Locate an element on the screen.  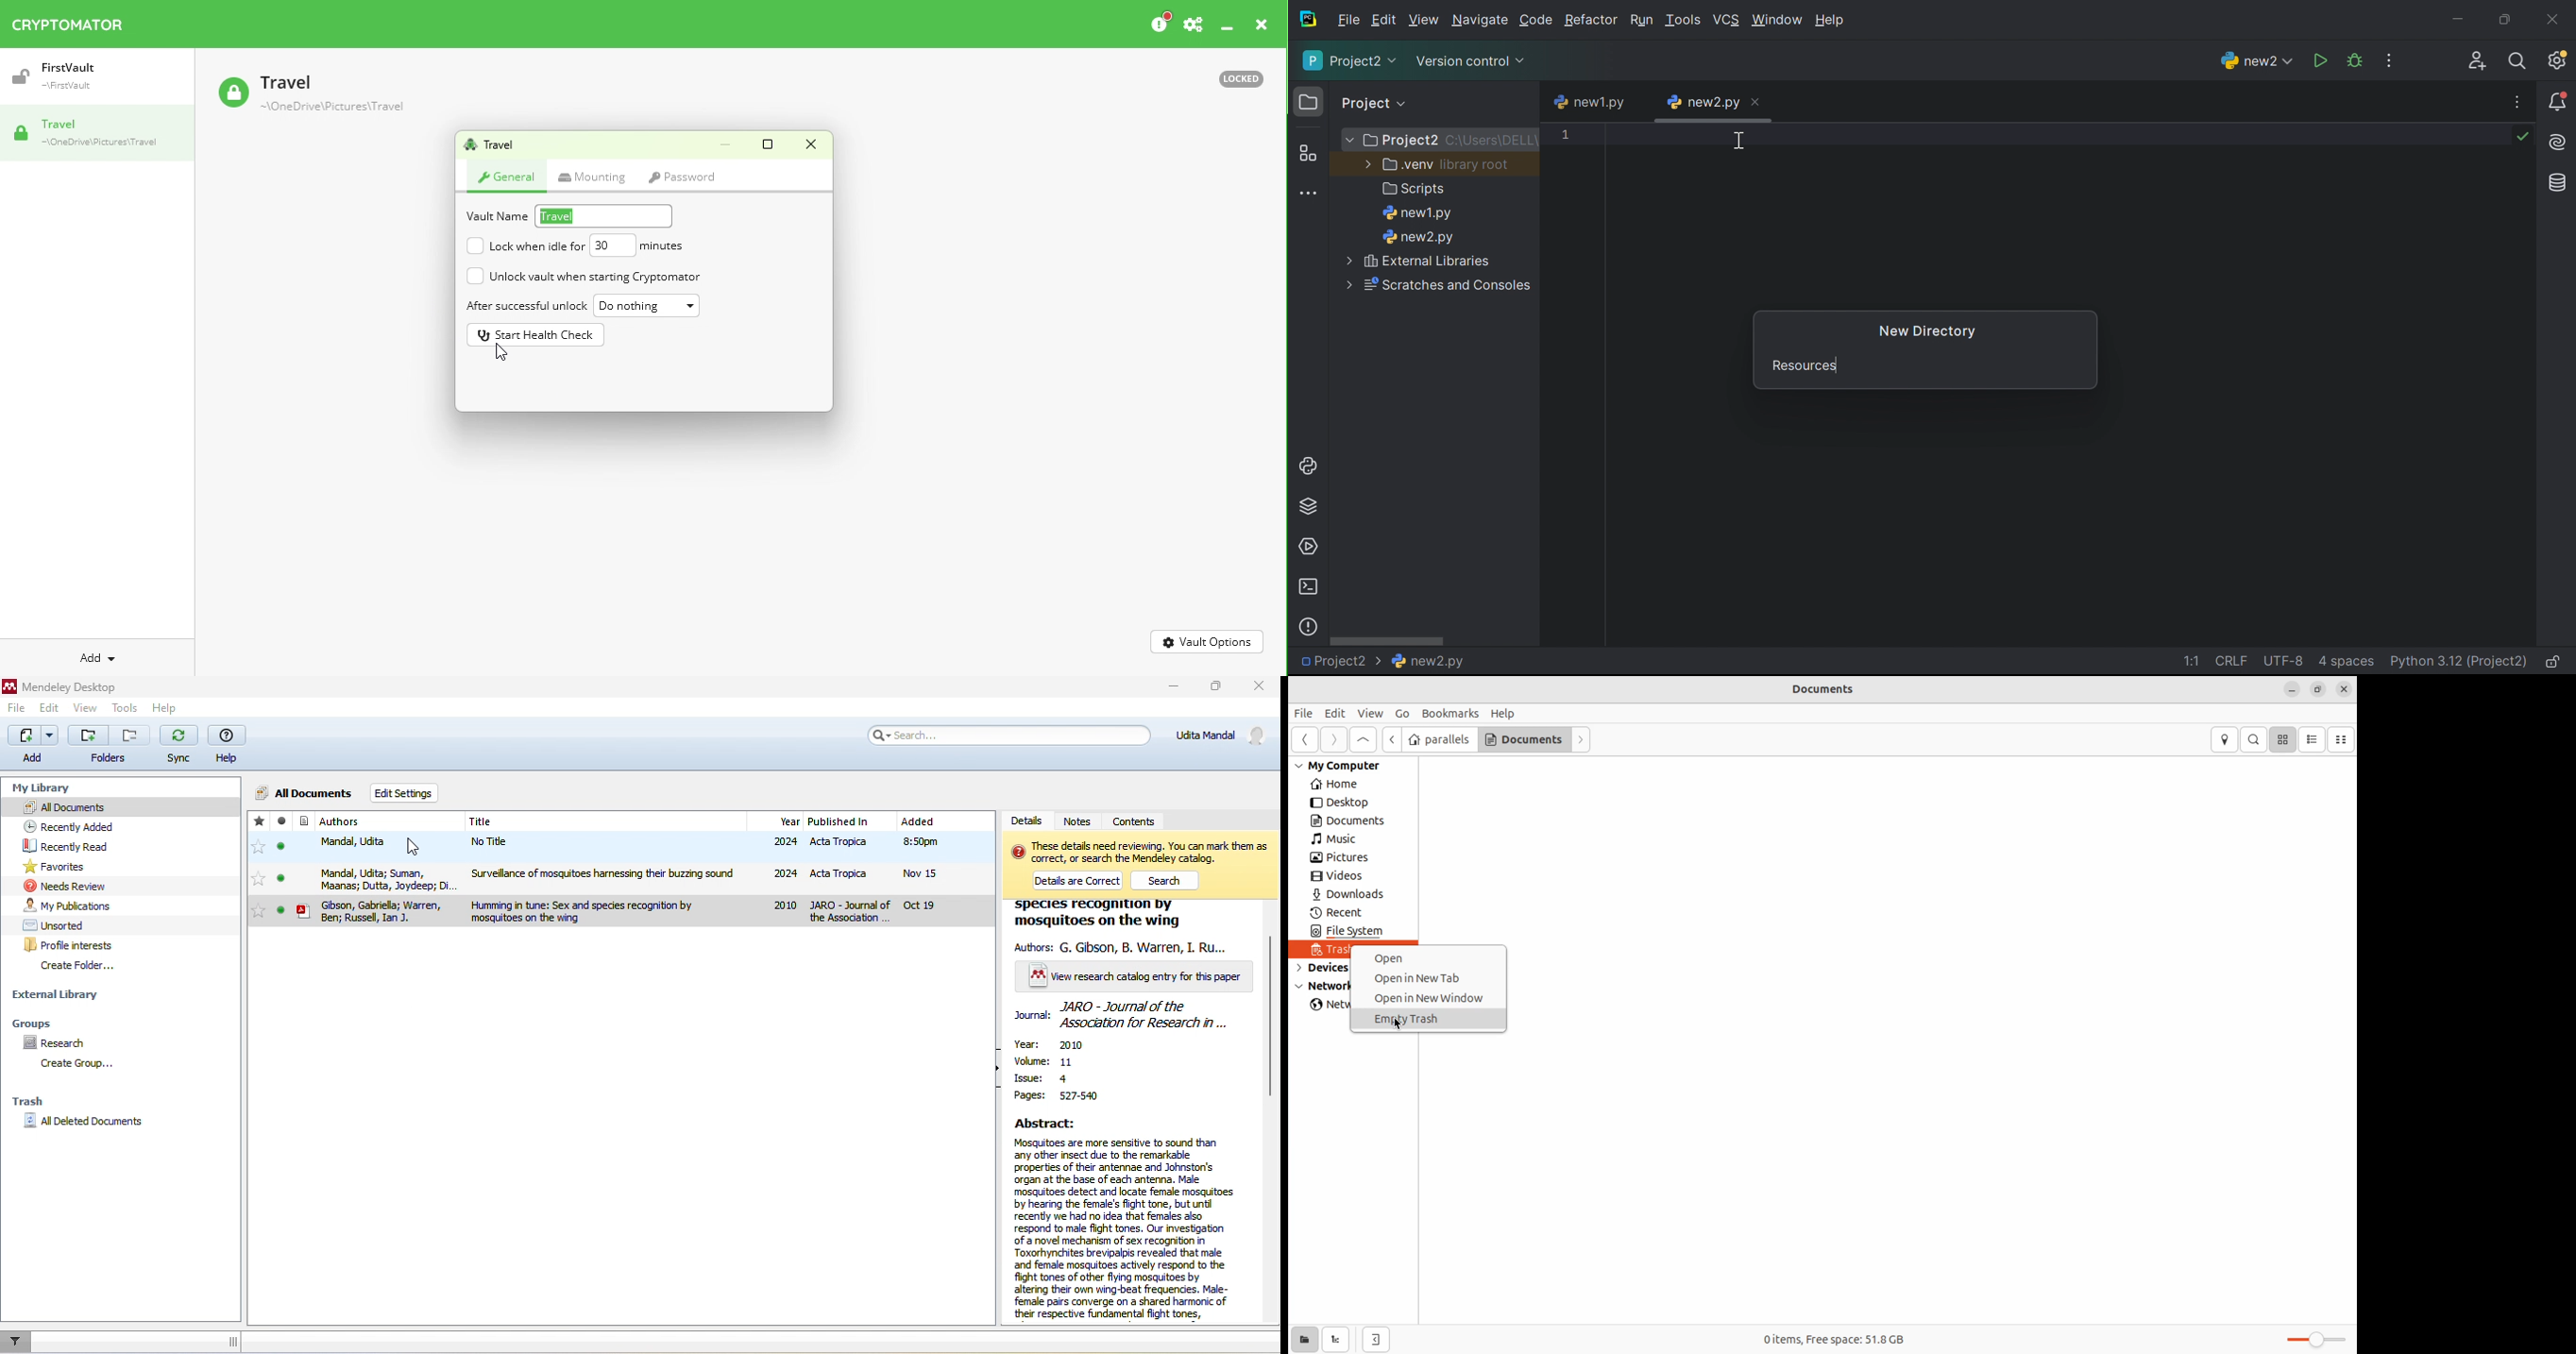
More actions is located at coordinates (2387, 61).